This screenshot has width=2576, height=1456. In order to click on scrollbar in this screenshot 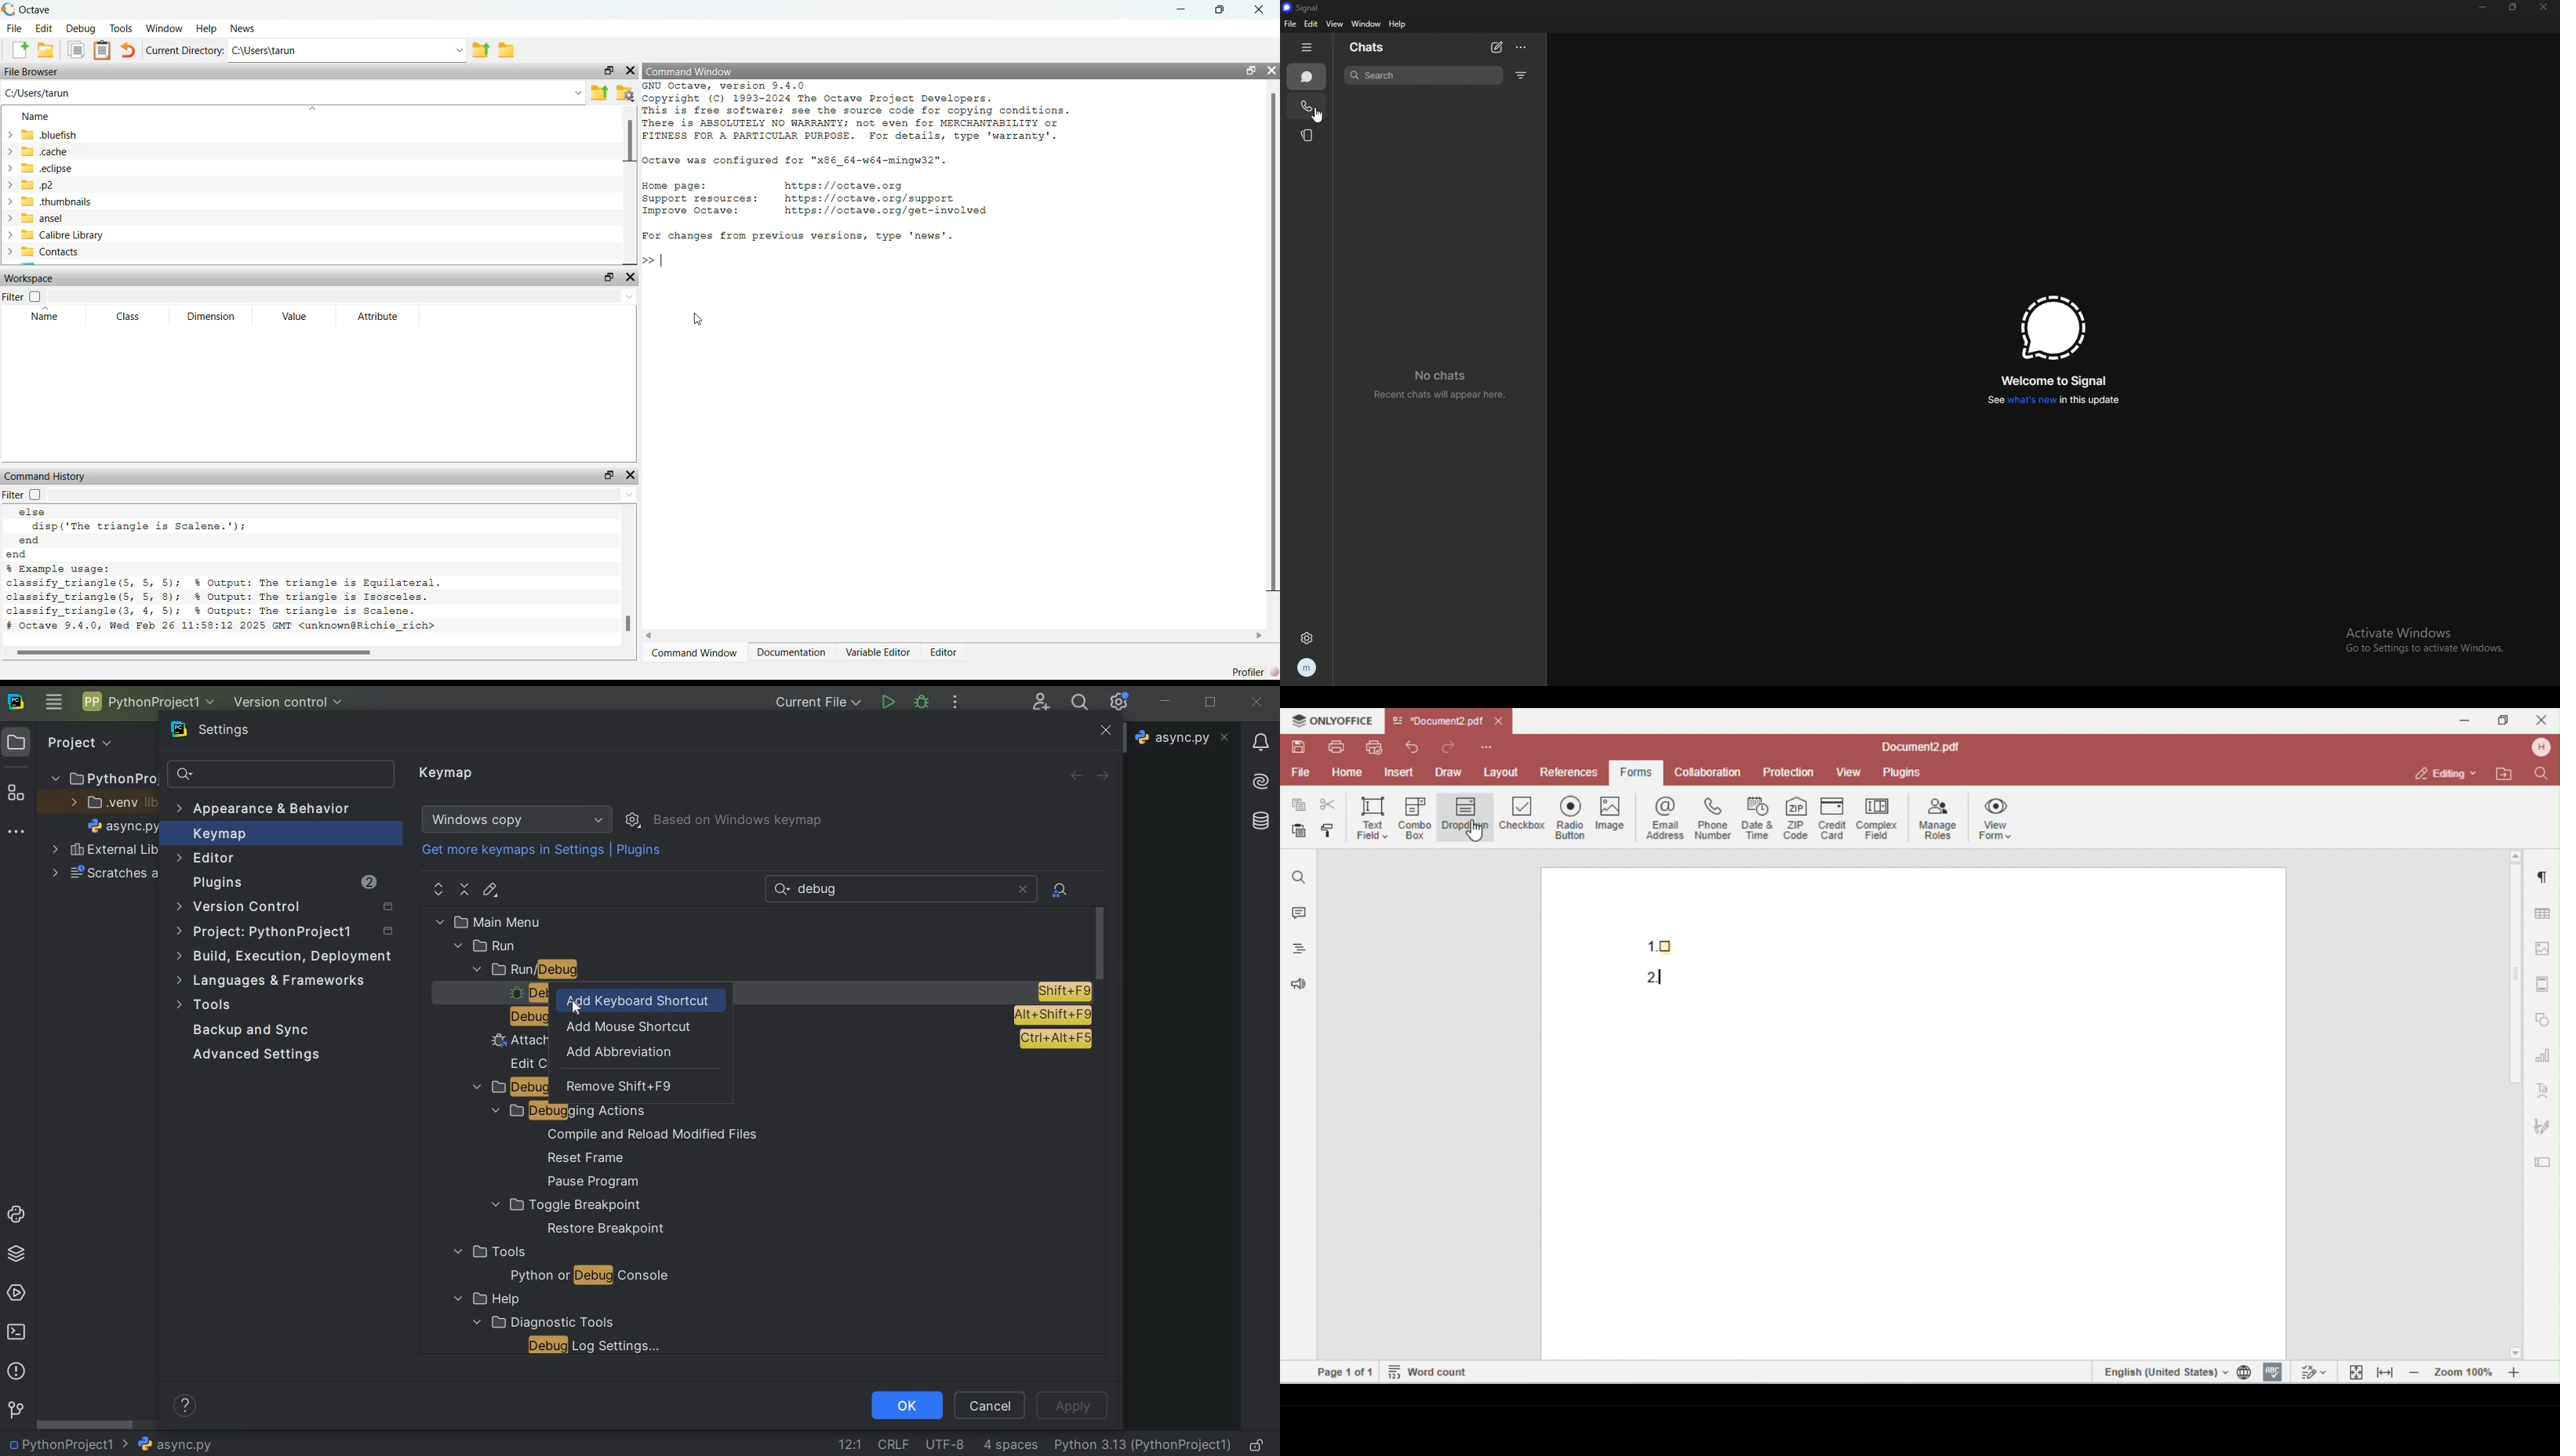, I will do `click(1271, 344)`.